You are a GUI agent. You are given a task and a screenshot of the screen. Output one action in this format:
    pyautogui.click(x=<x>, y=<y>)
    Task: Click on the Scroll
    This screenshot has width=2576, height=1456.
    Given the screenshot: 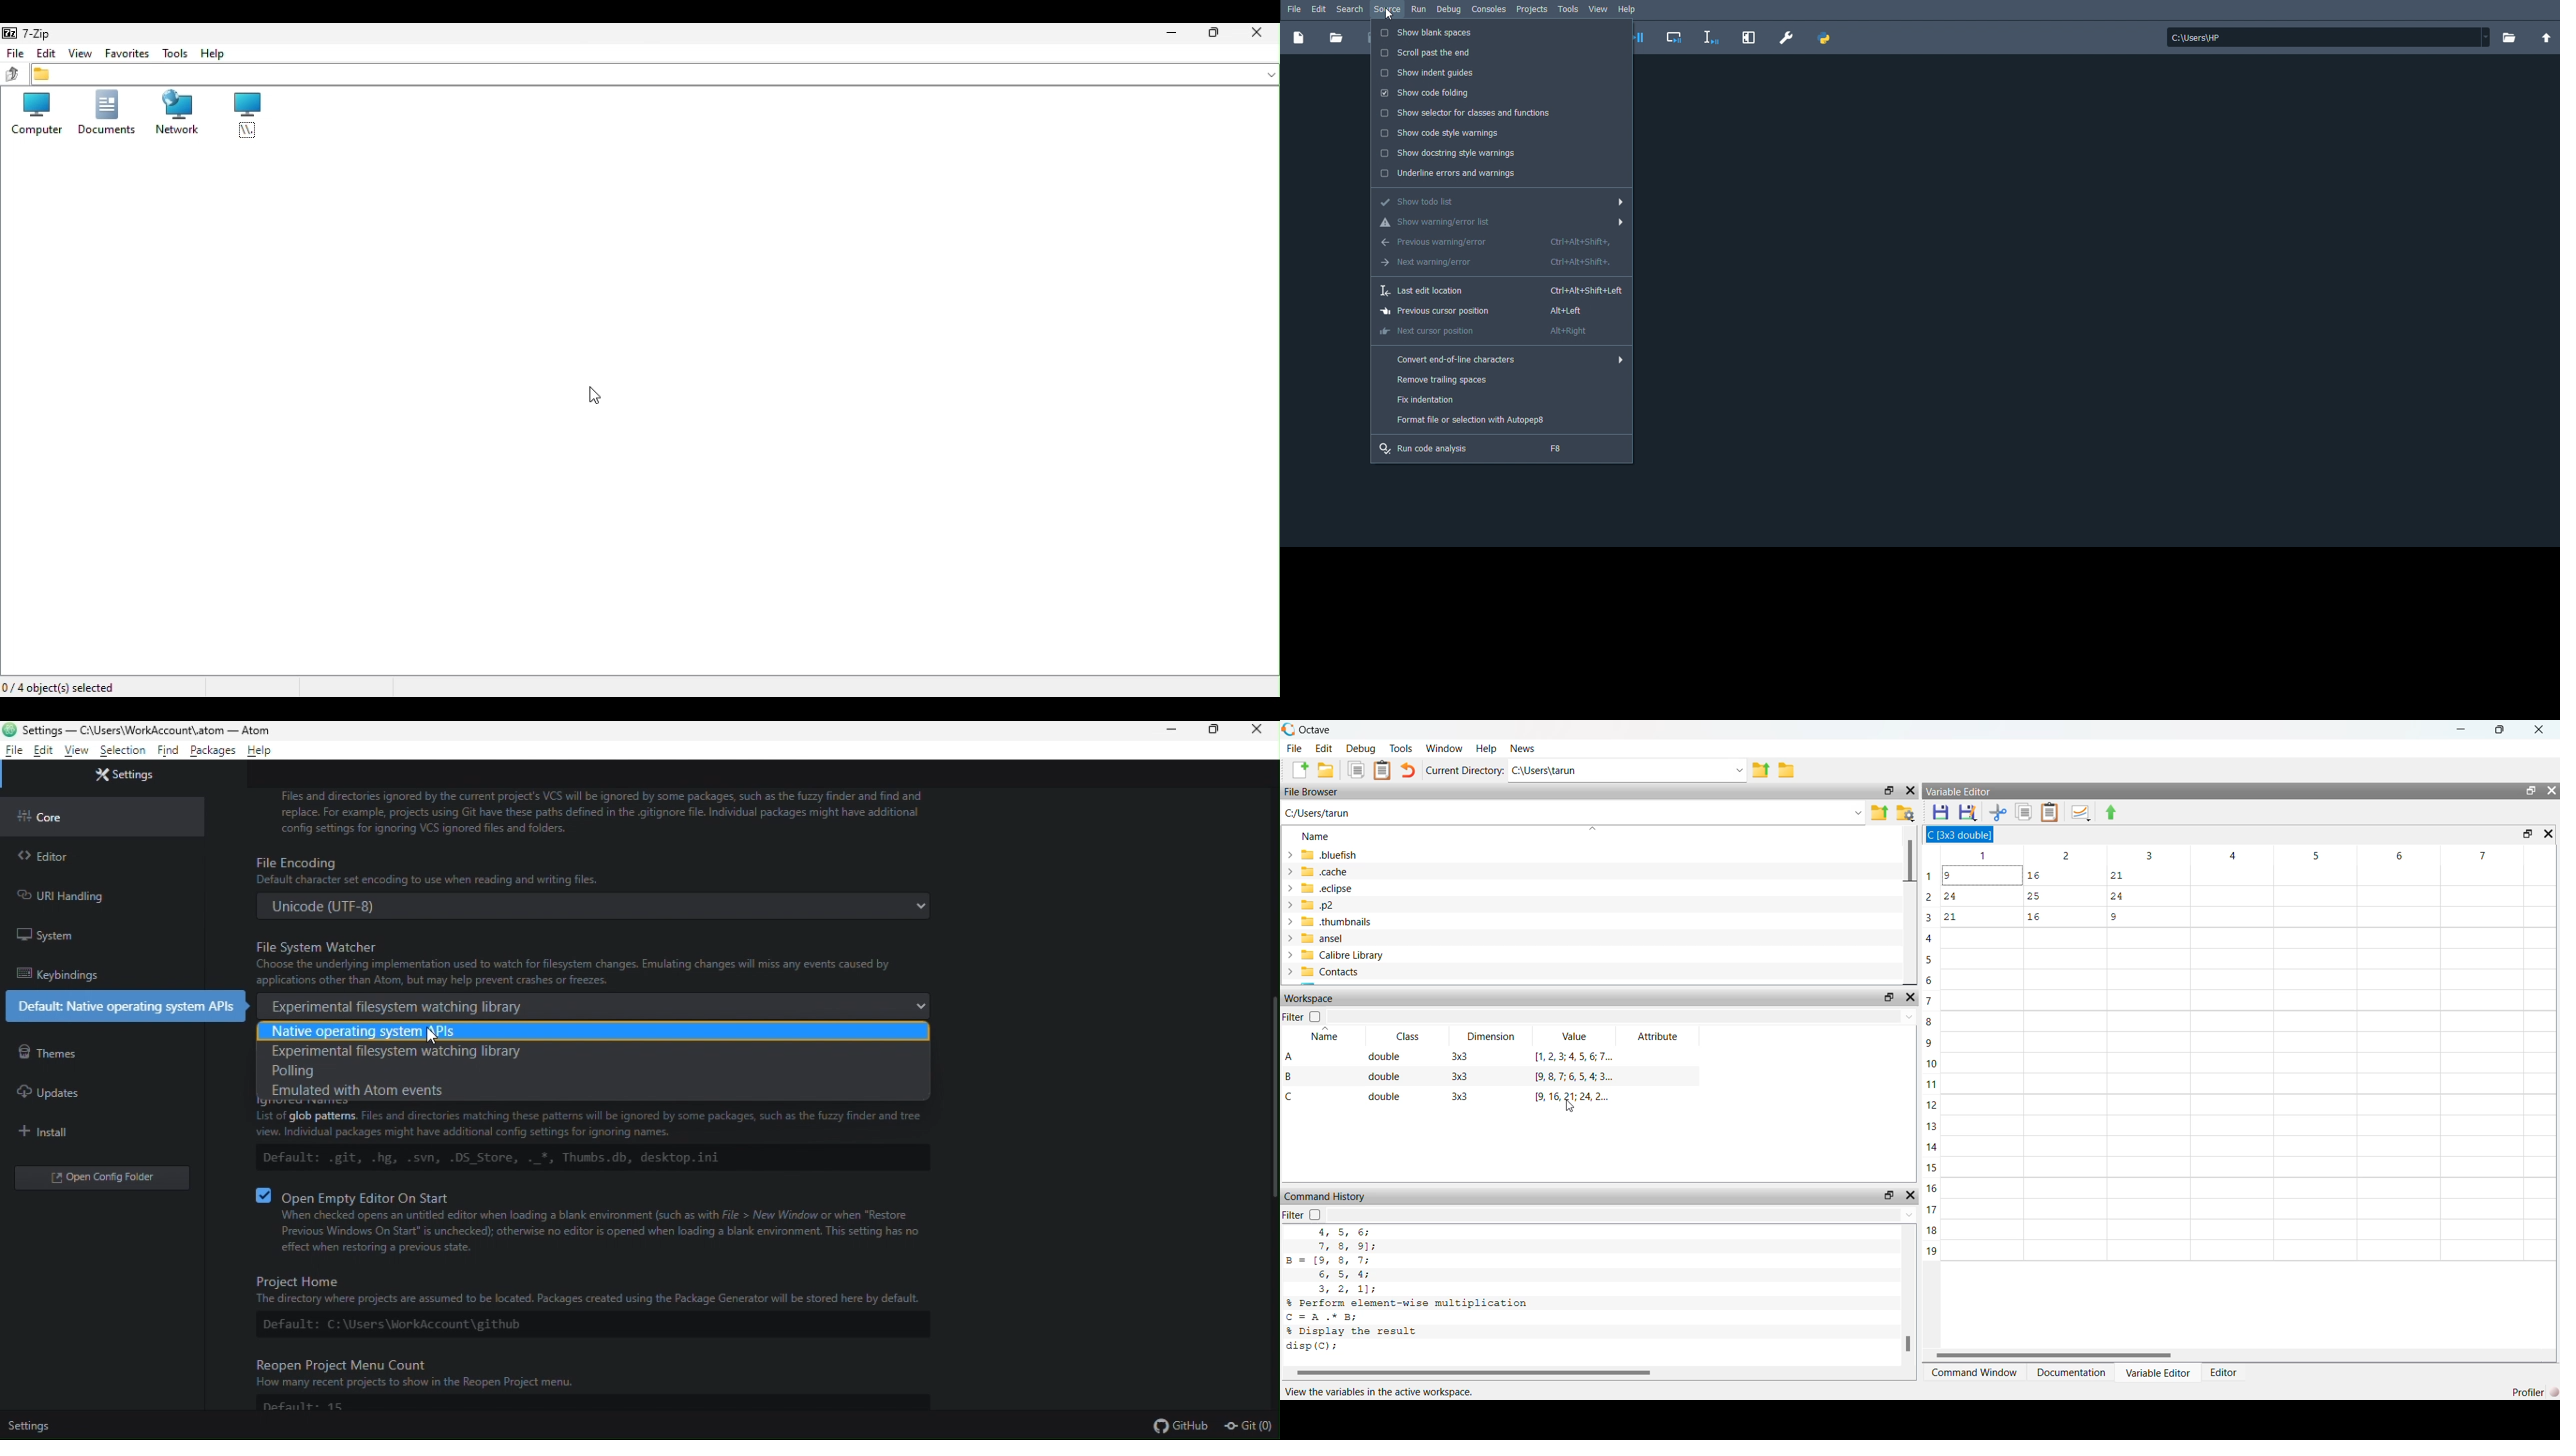 What is the action you would take?
    pyautogui.click(x=1909, y=906)
    